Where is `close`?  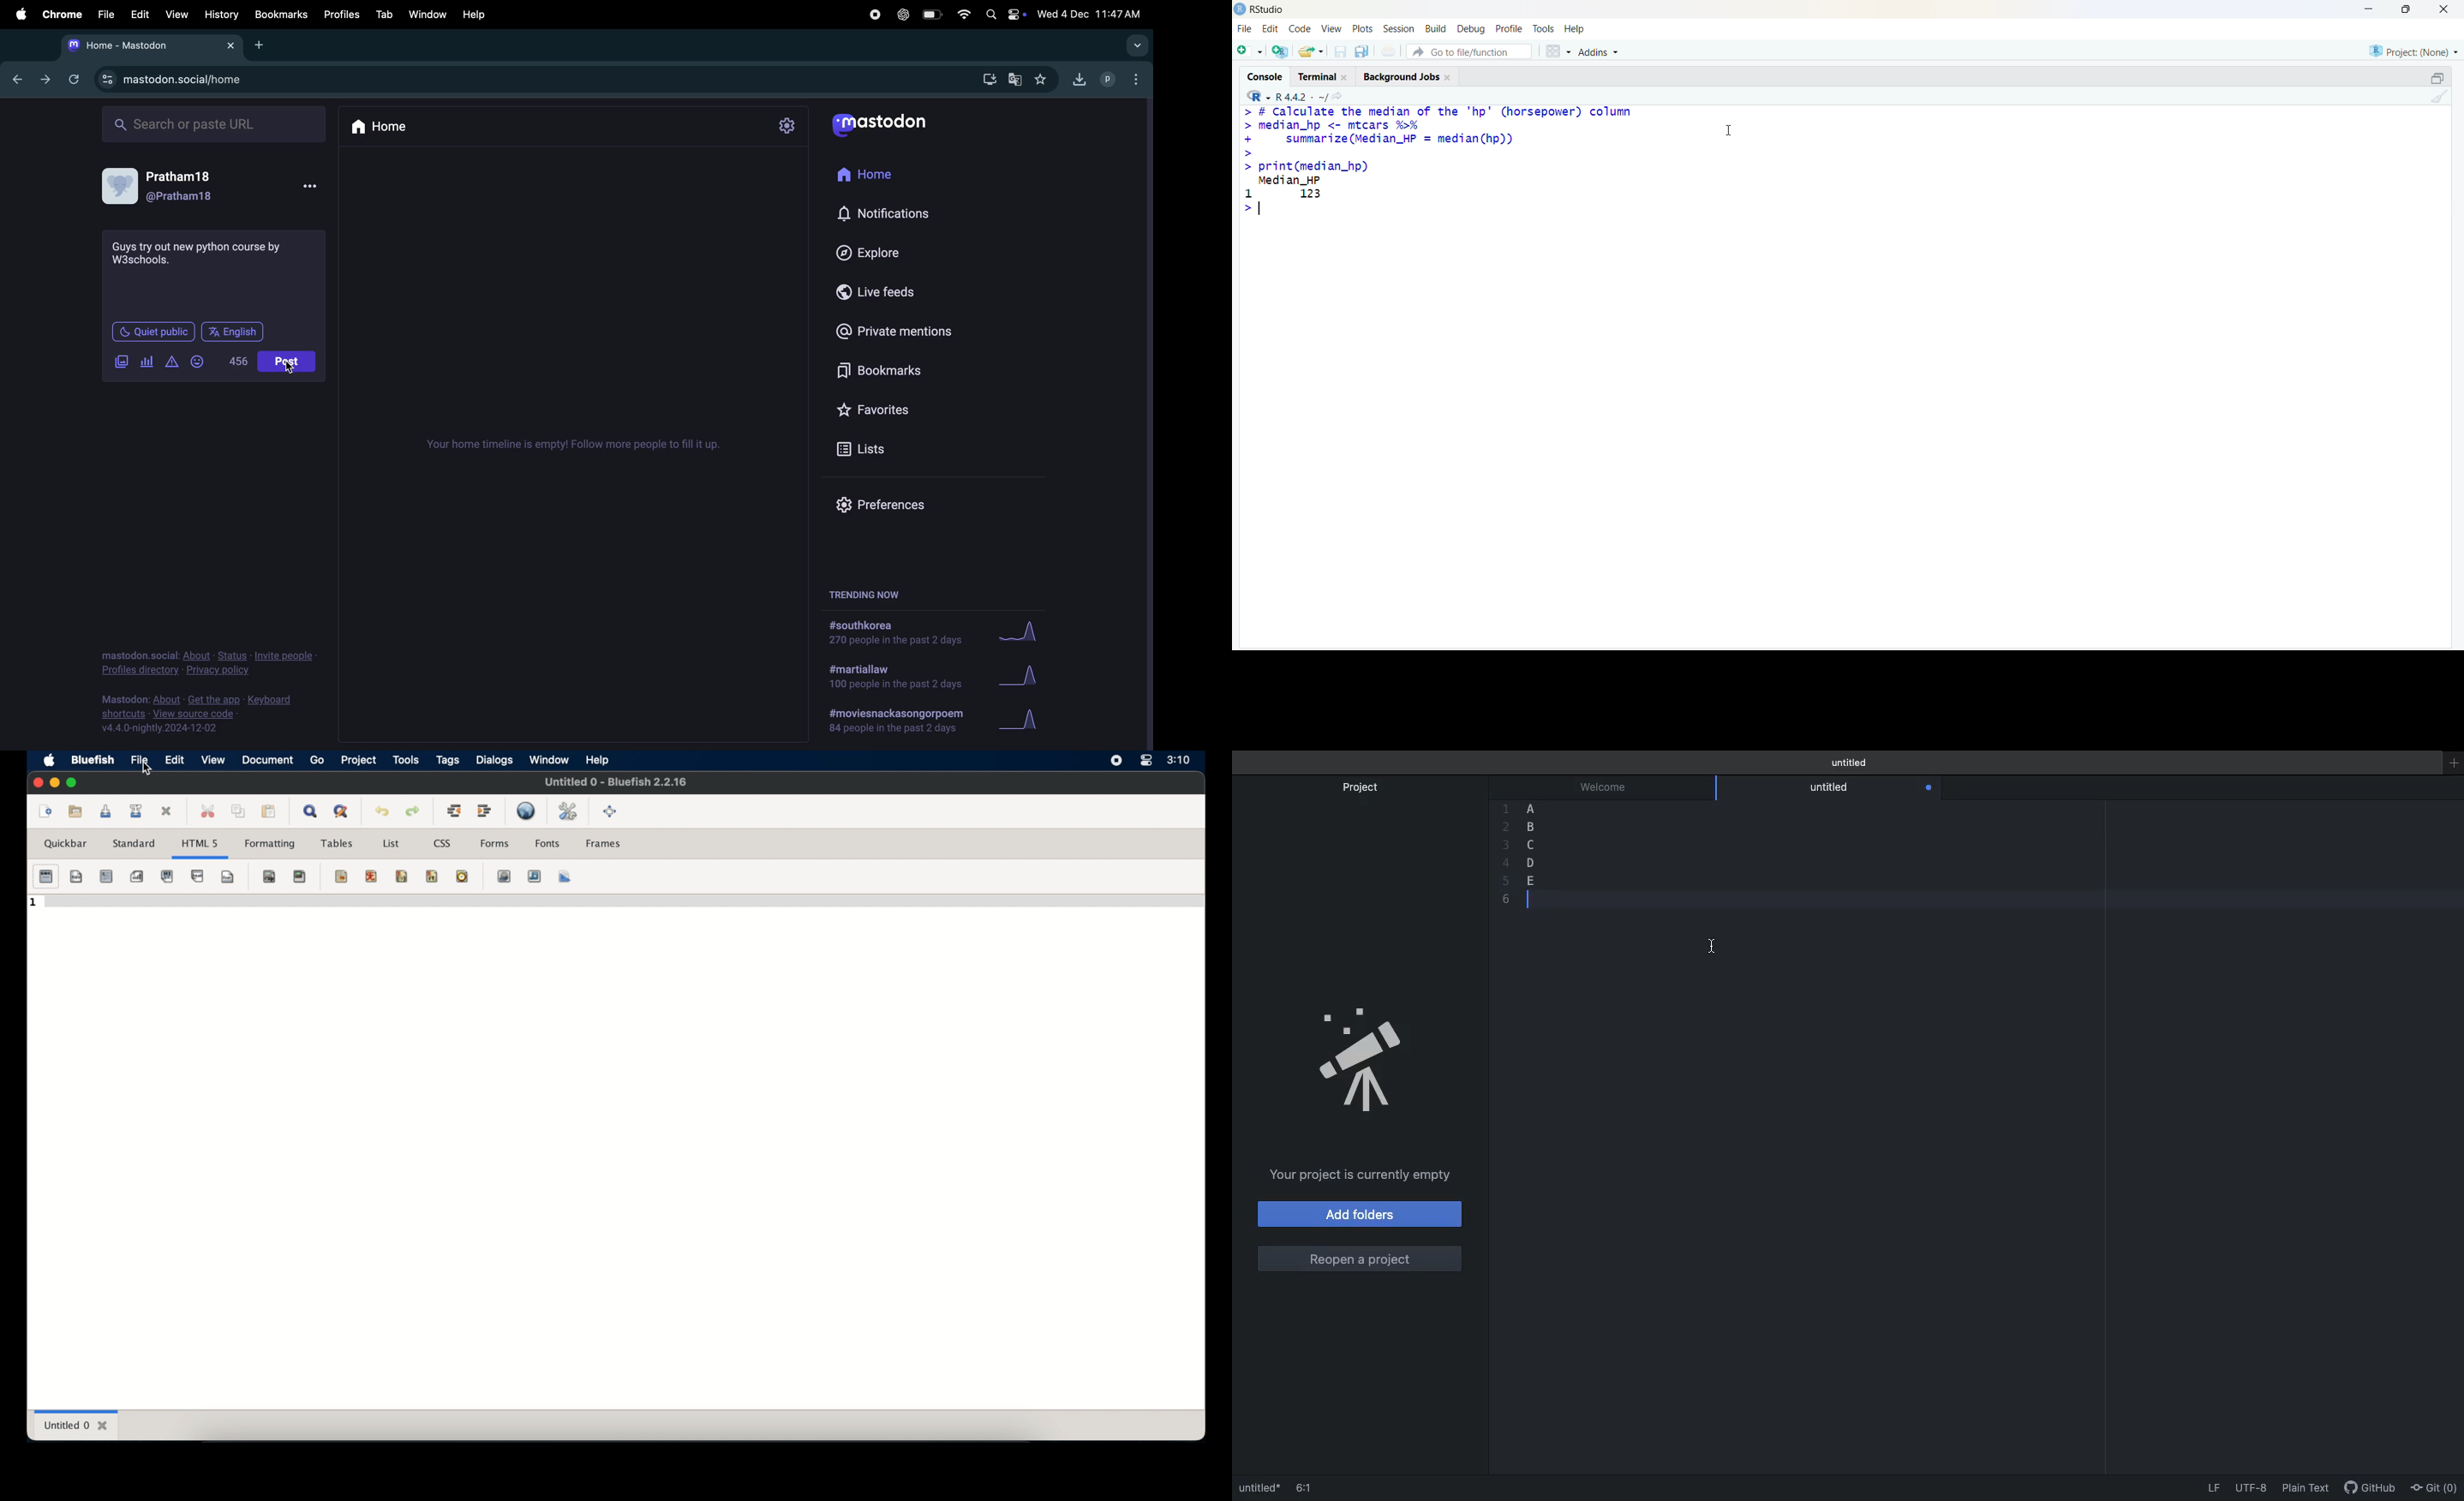
close is located at coordinates (37, 783).